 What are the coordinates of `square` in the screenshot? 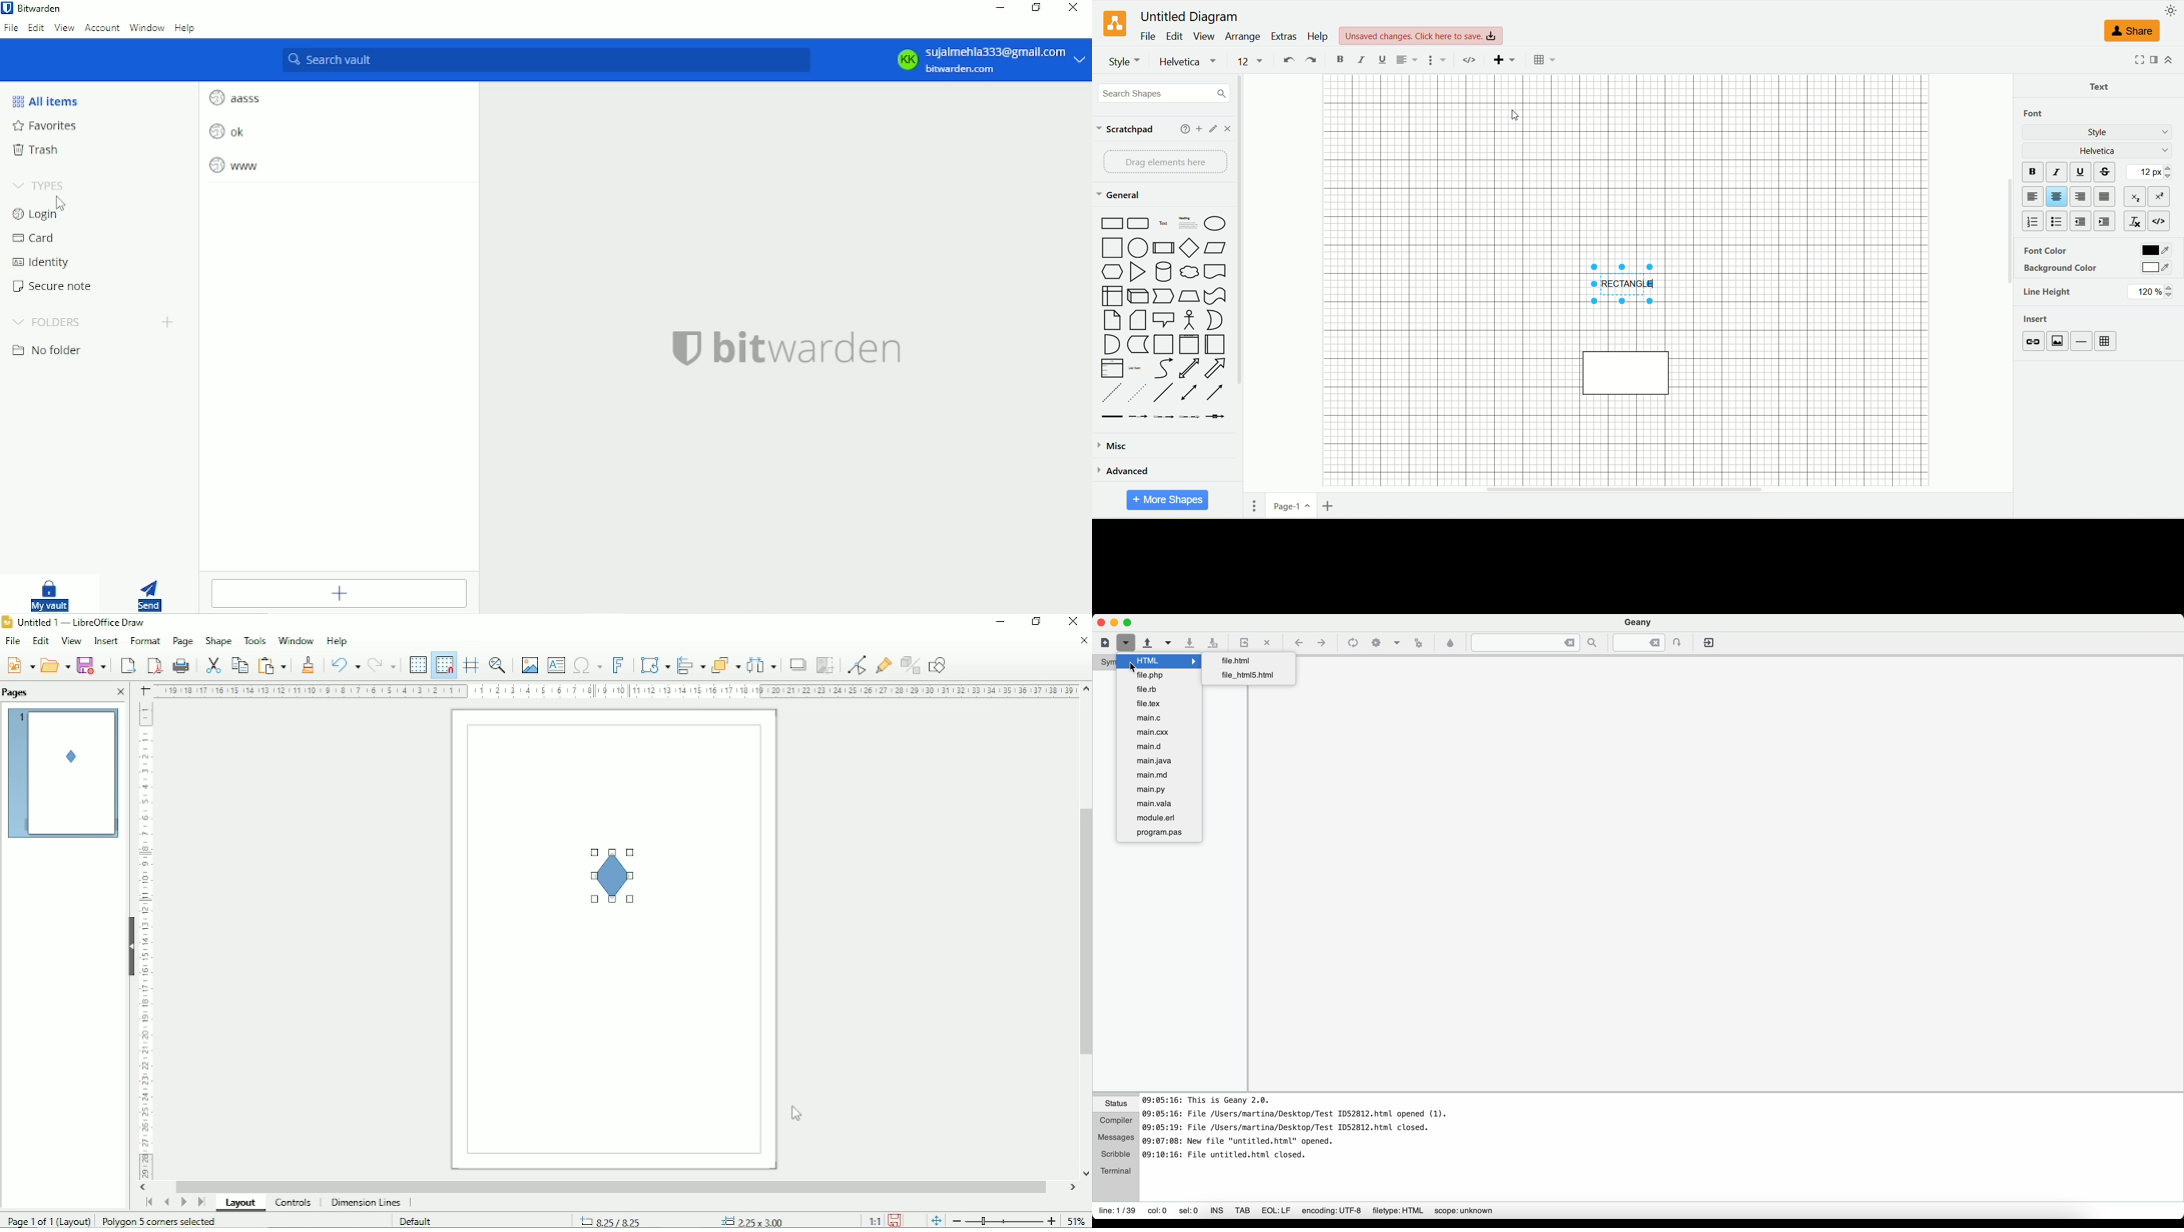 It's located at (1113, 249).